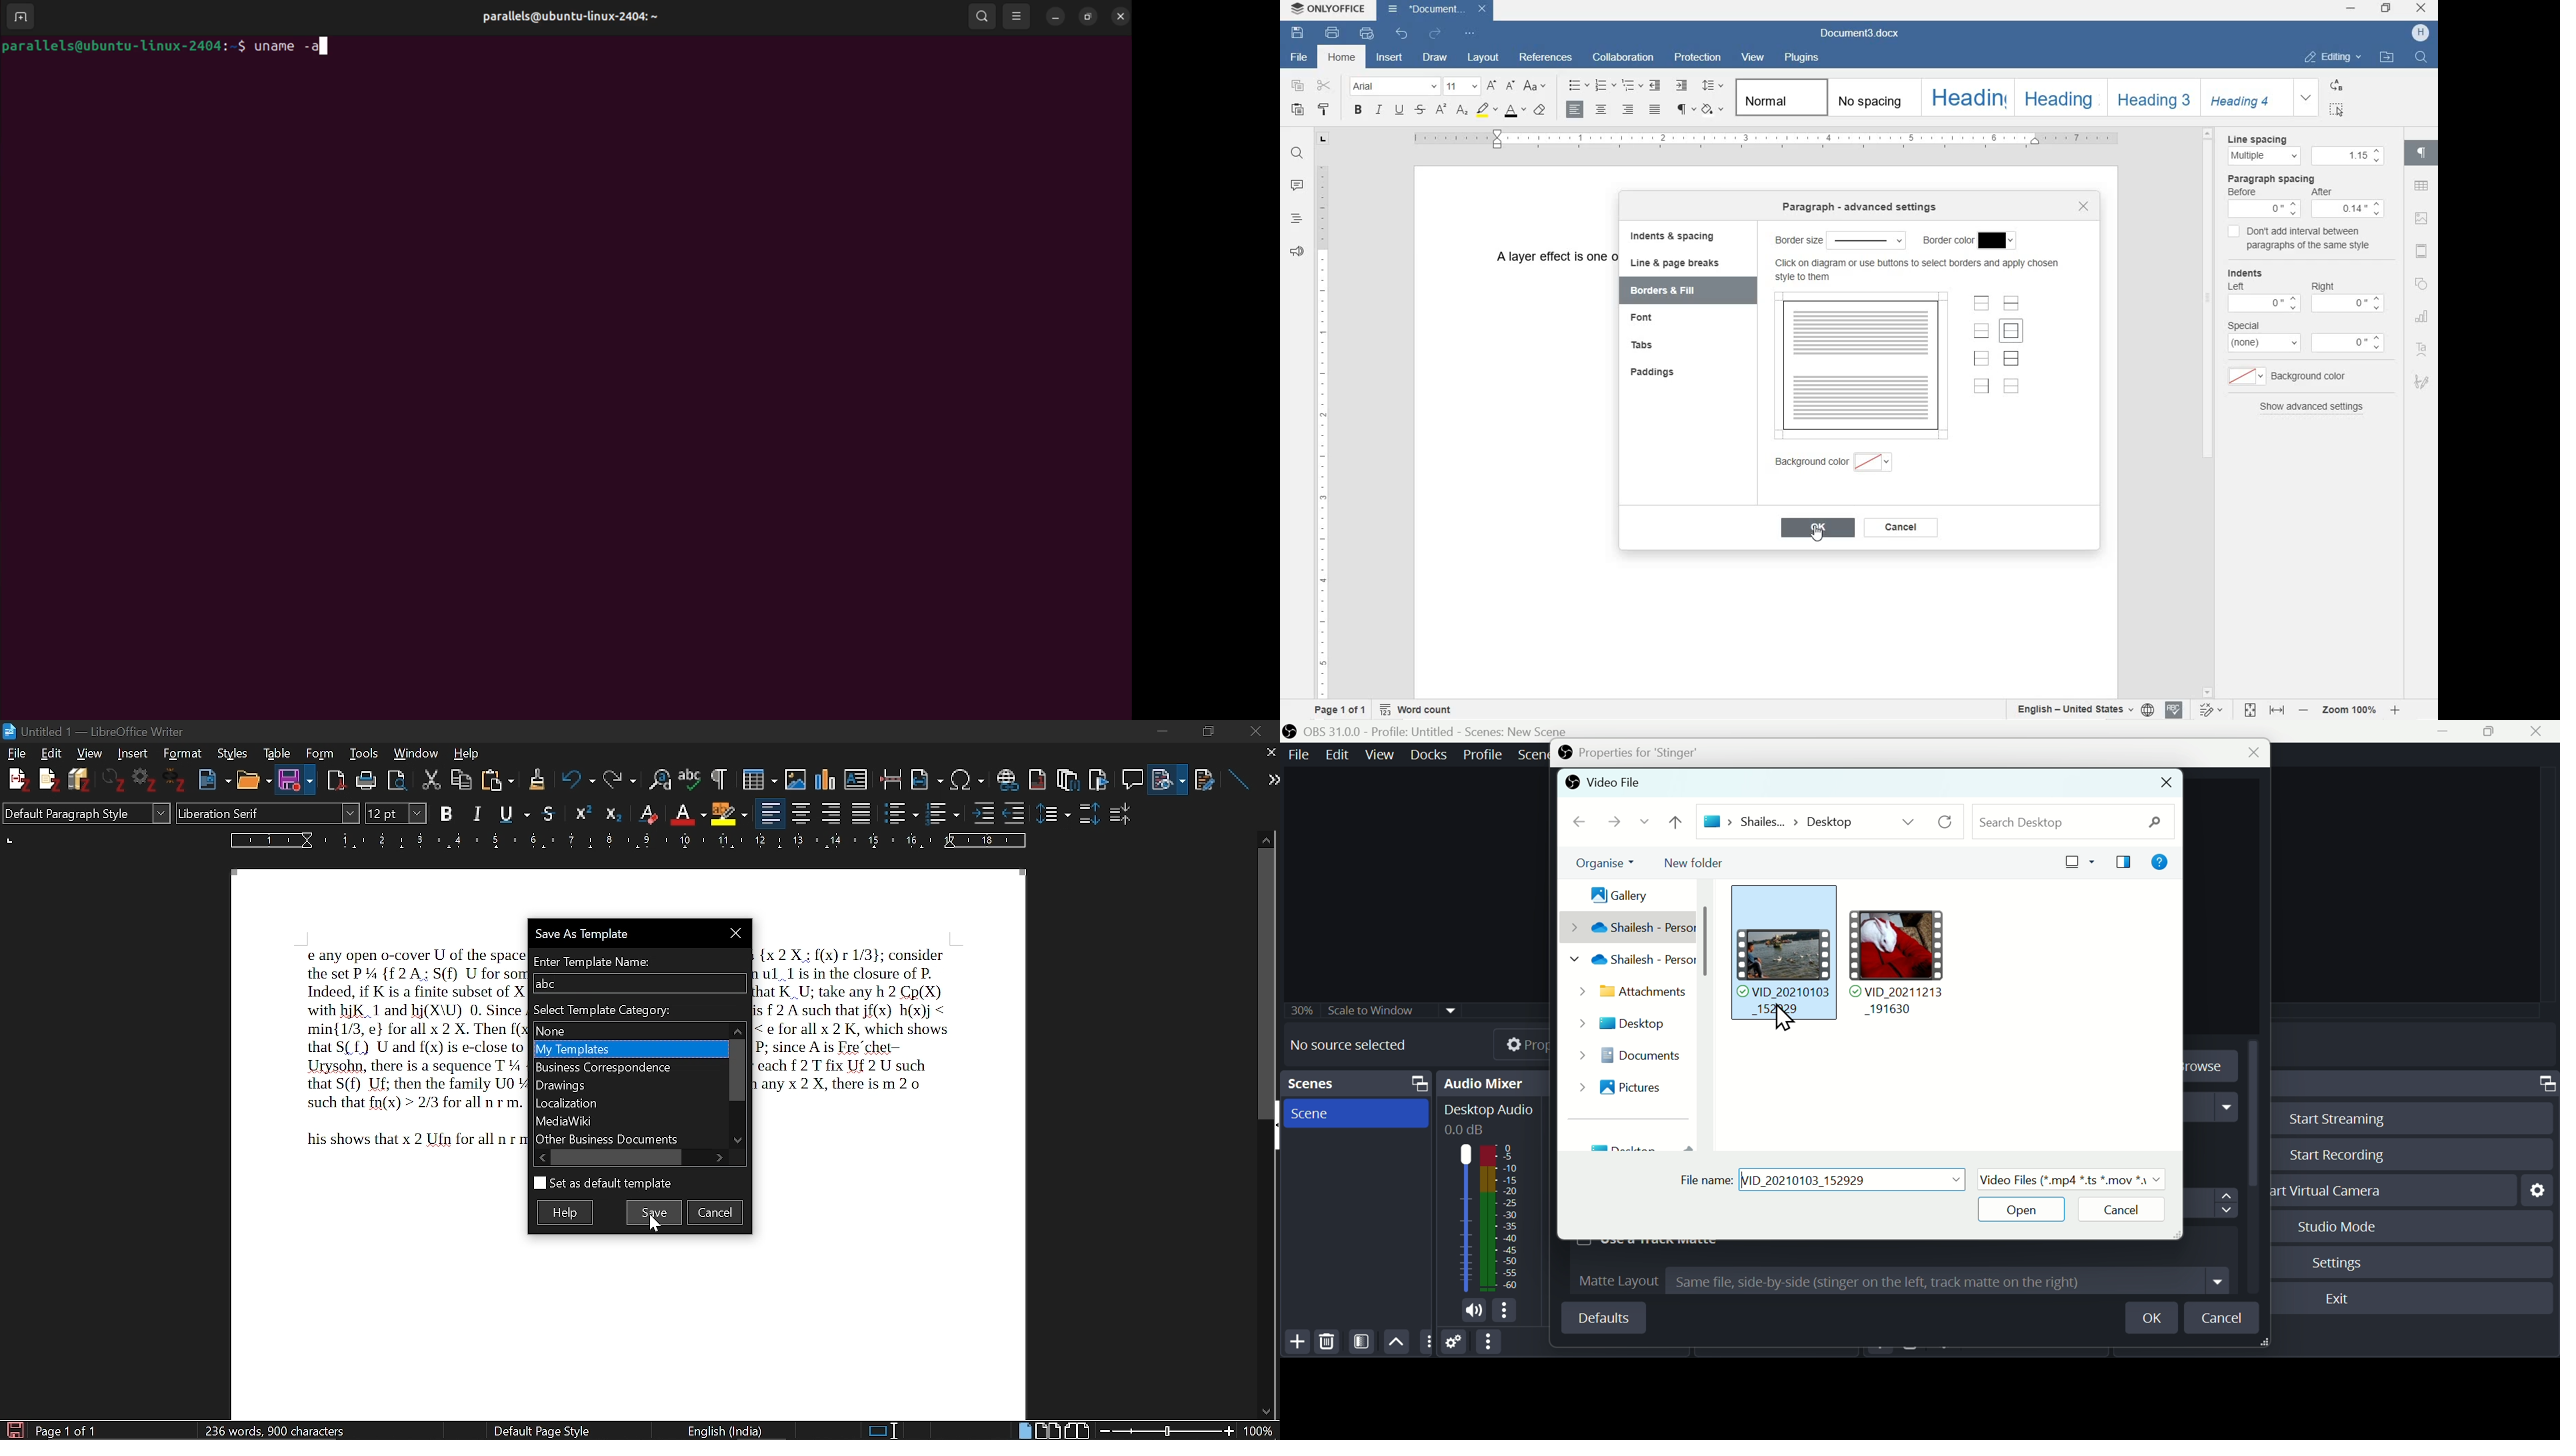  What do you see at coordinates (1713, 86) in the screenshot?
I see `PARAGRAPH LINE SPACING` at bounding box center [1713, 86].